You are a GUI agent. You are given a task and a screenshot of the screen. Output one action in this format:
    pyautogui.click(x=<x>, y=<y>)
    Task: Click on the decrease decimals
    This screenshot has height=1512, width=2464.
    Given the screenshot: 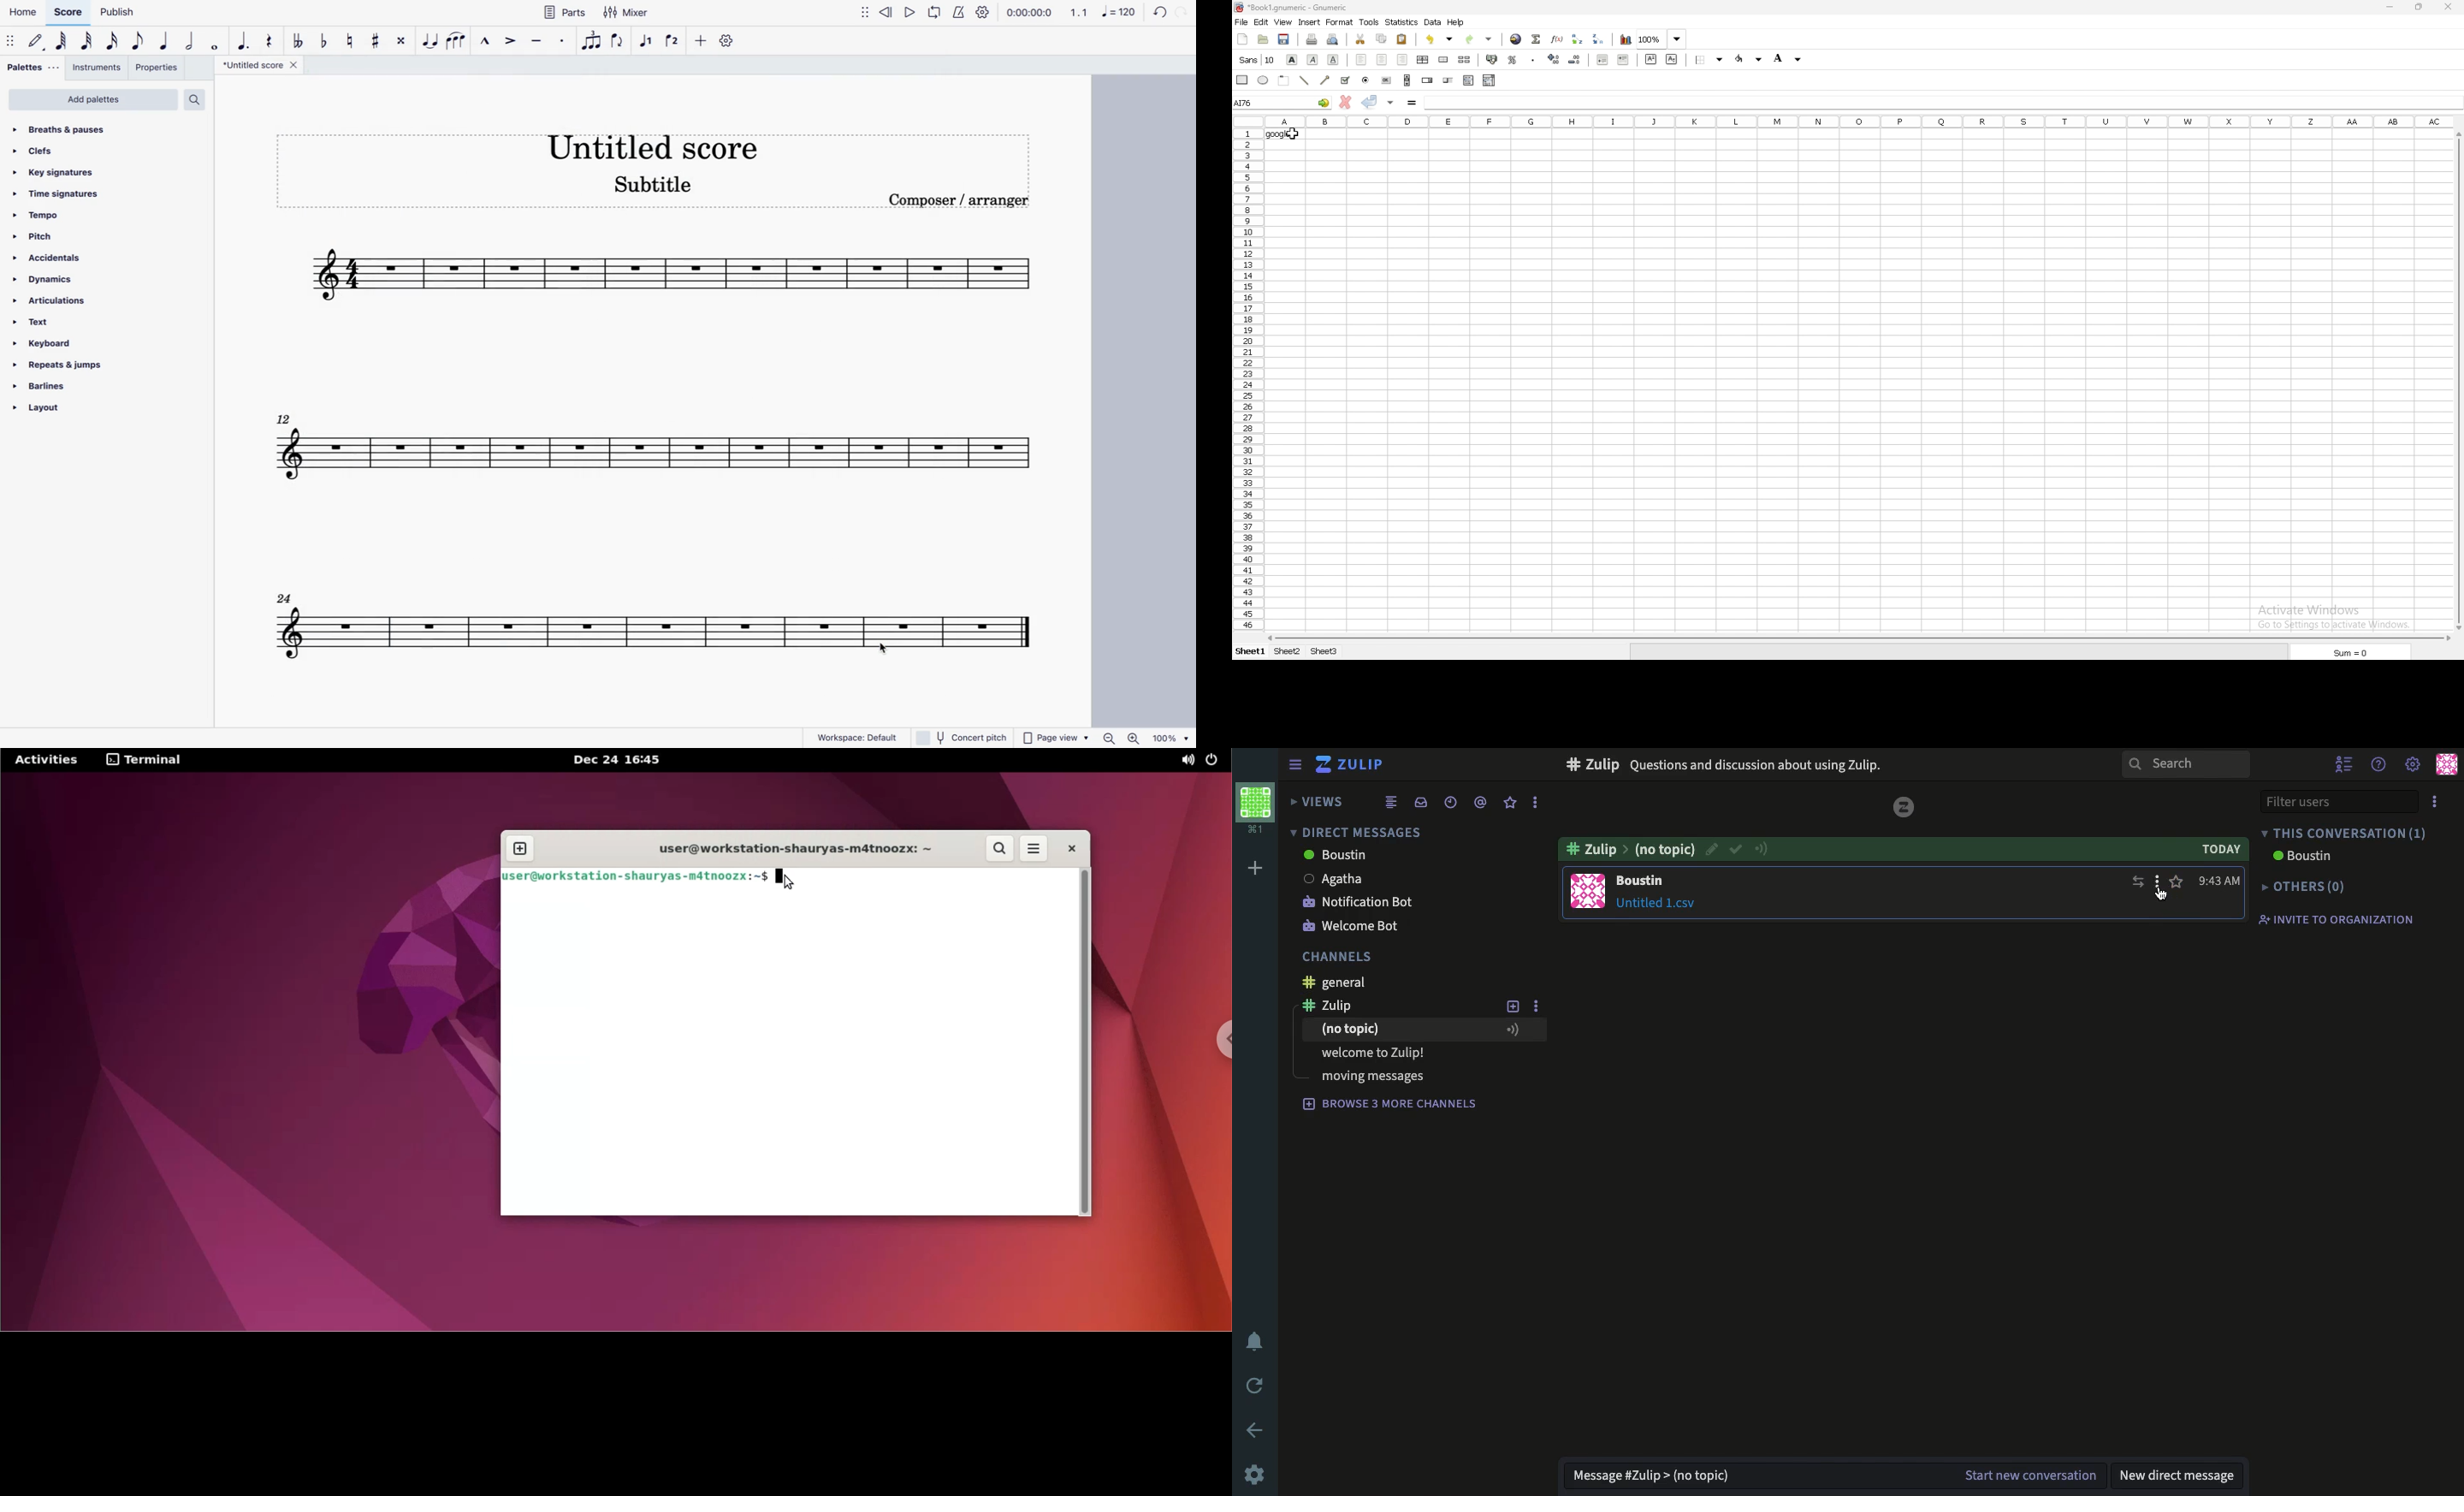 What is the action you would take?
    pyautogui.click(x=1575, y=60)
    